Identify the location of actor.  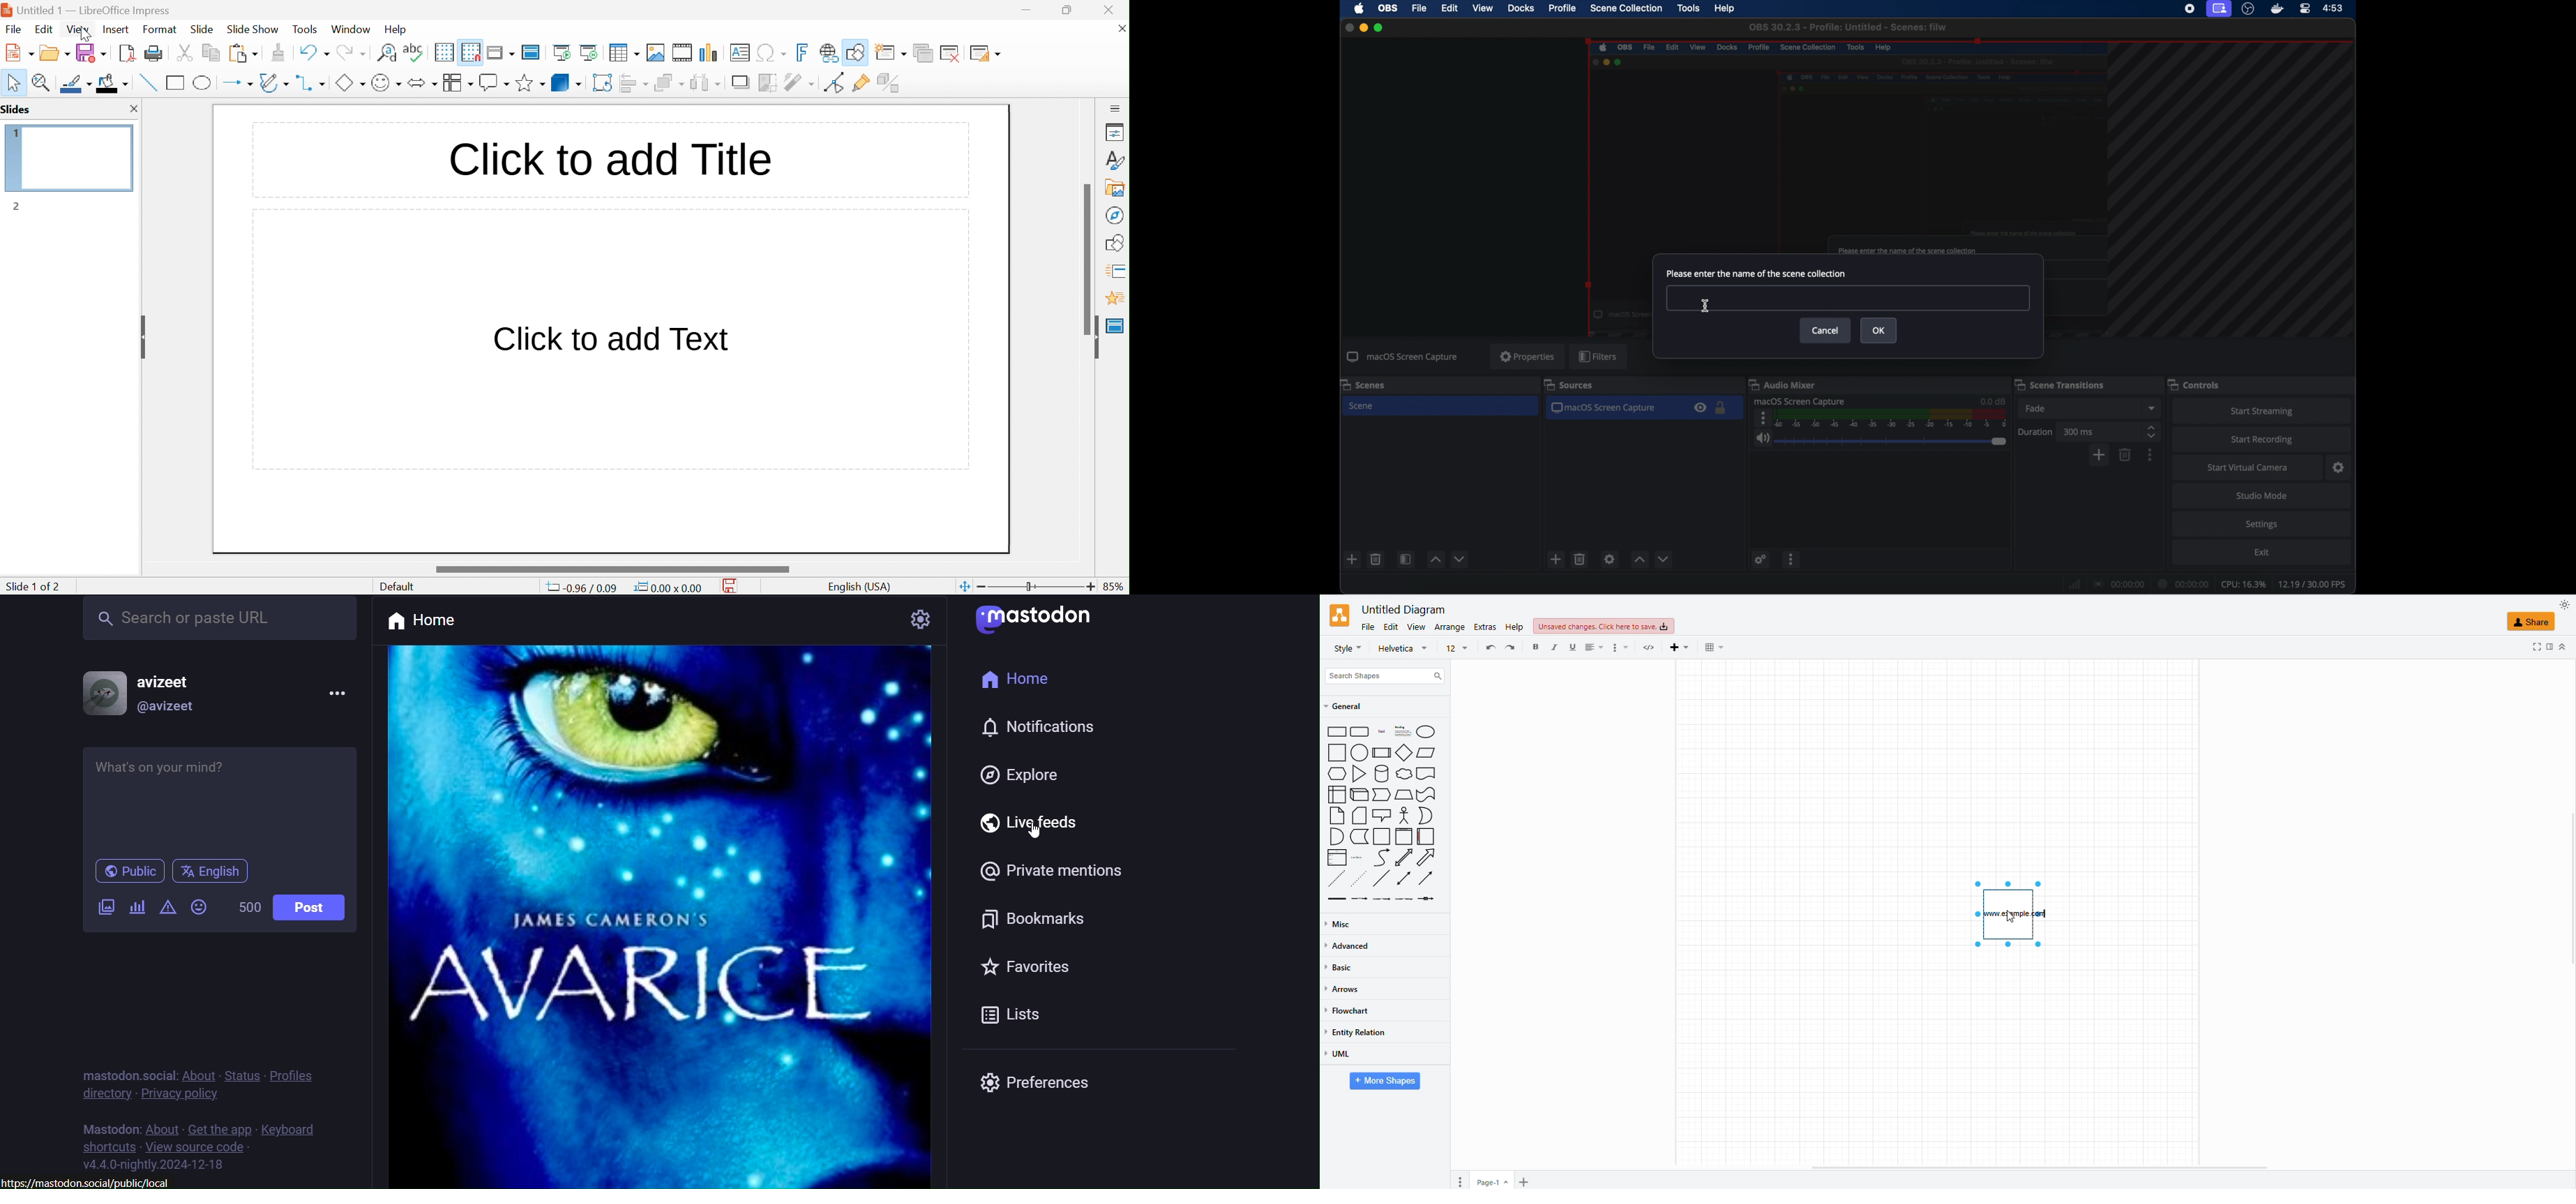
(1404, 815).